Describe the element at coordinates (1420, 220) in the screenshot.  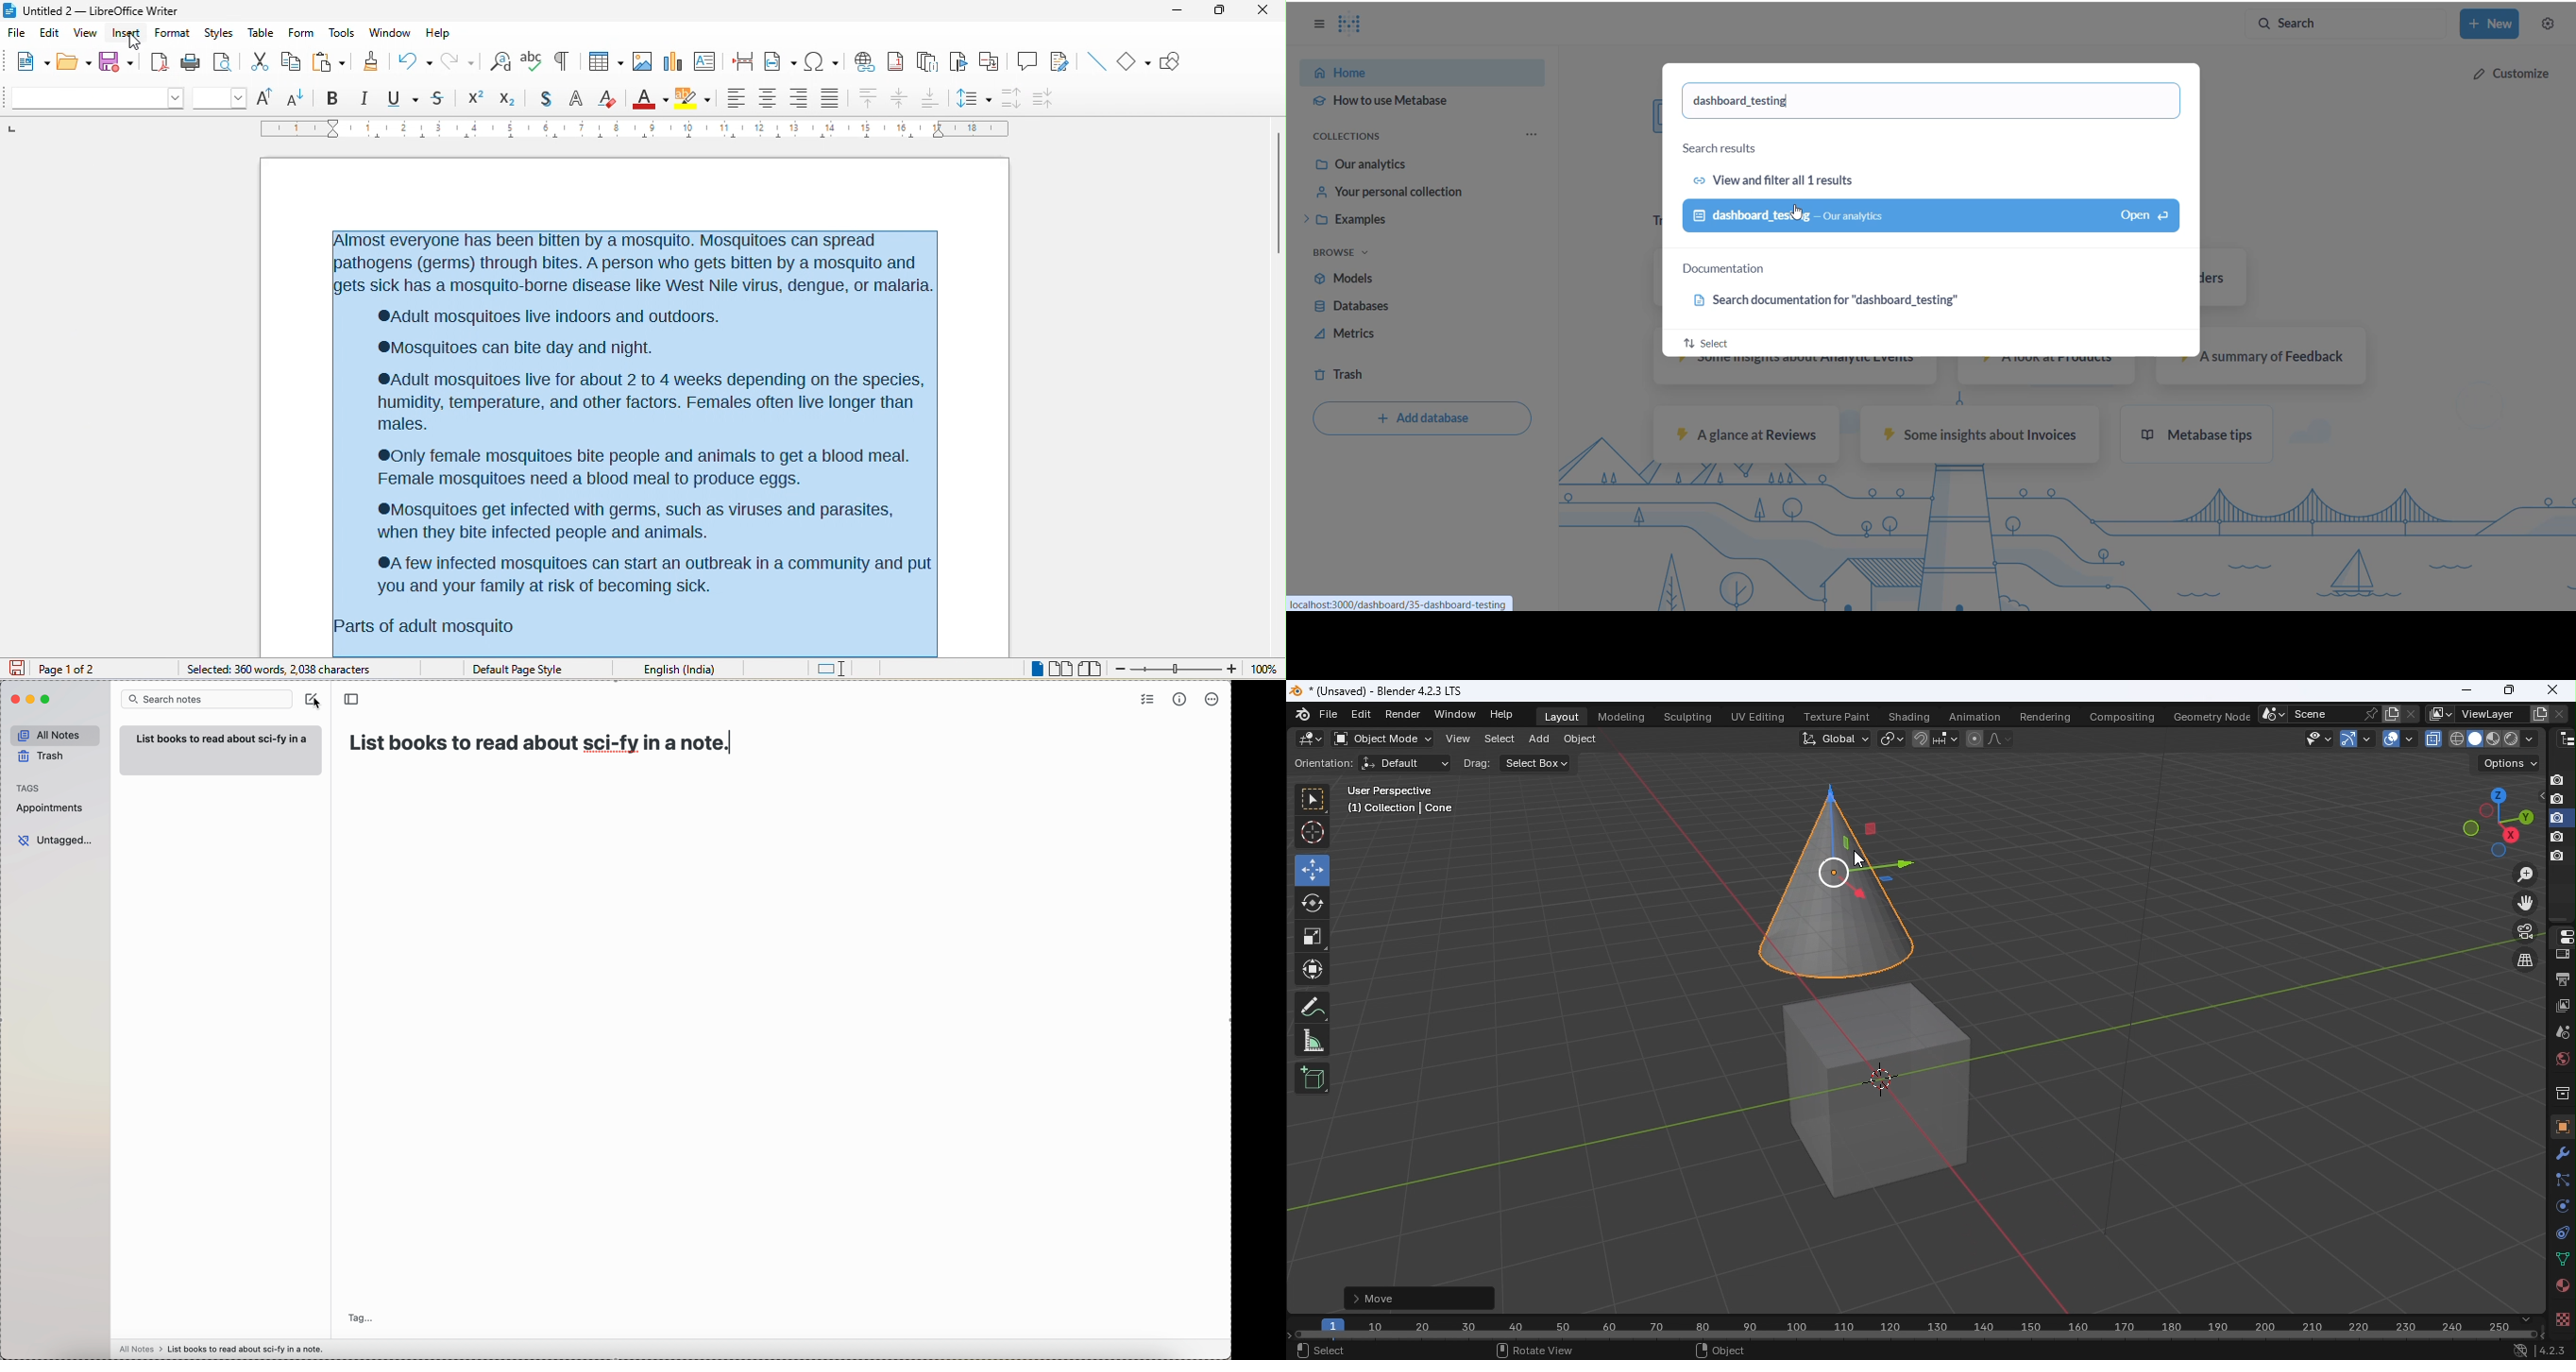
I see `examples` at that location.